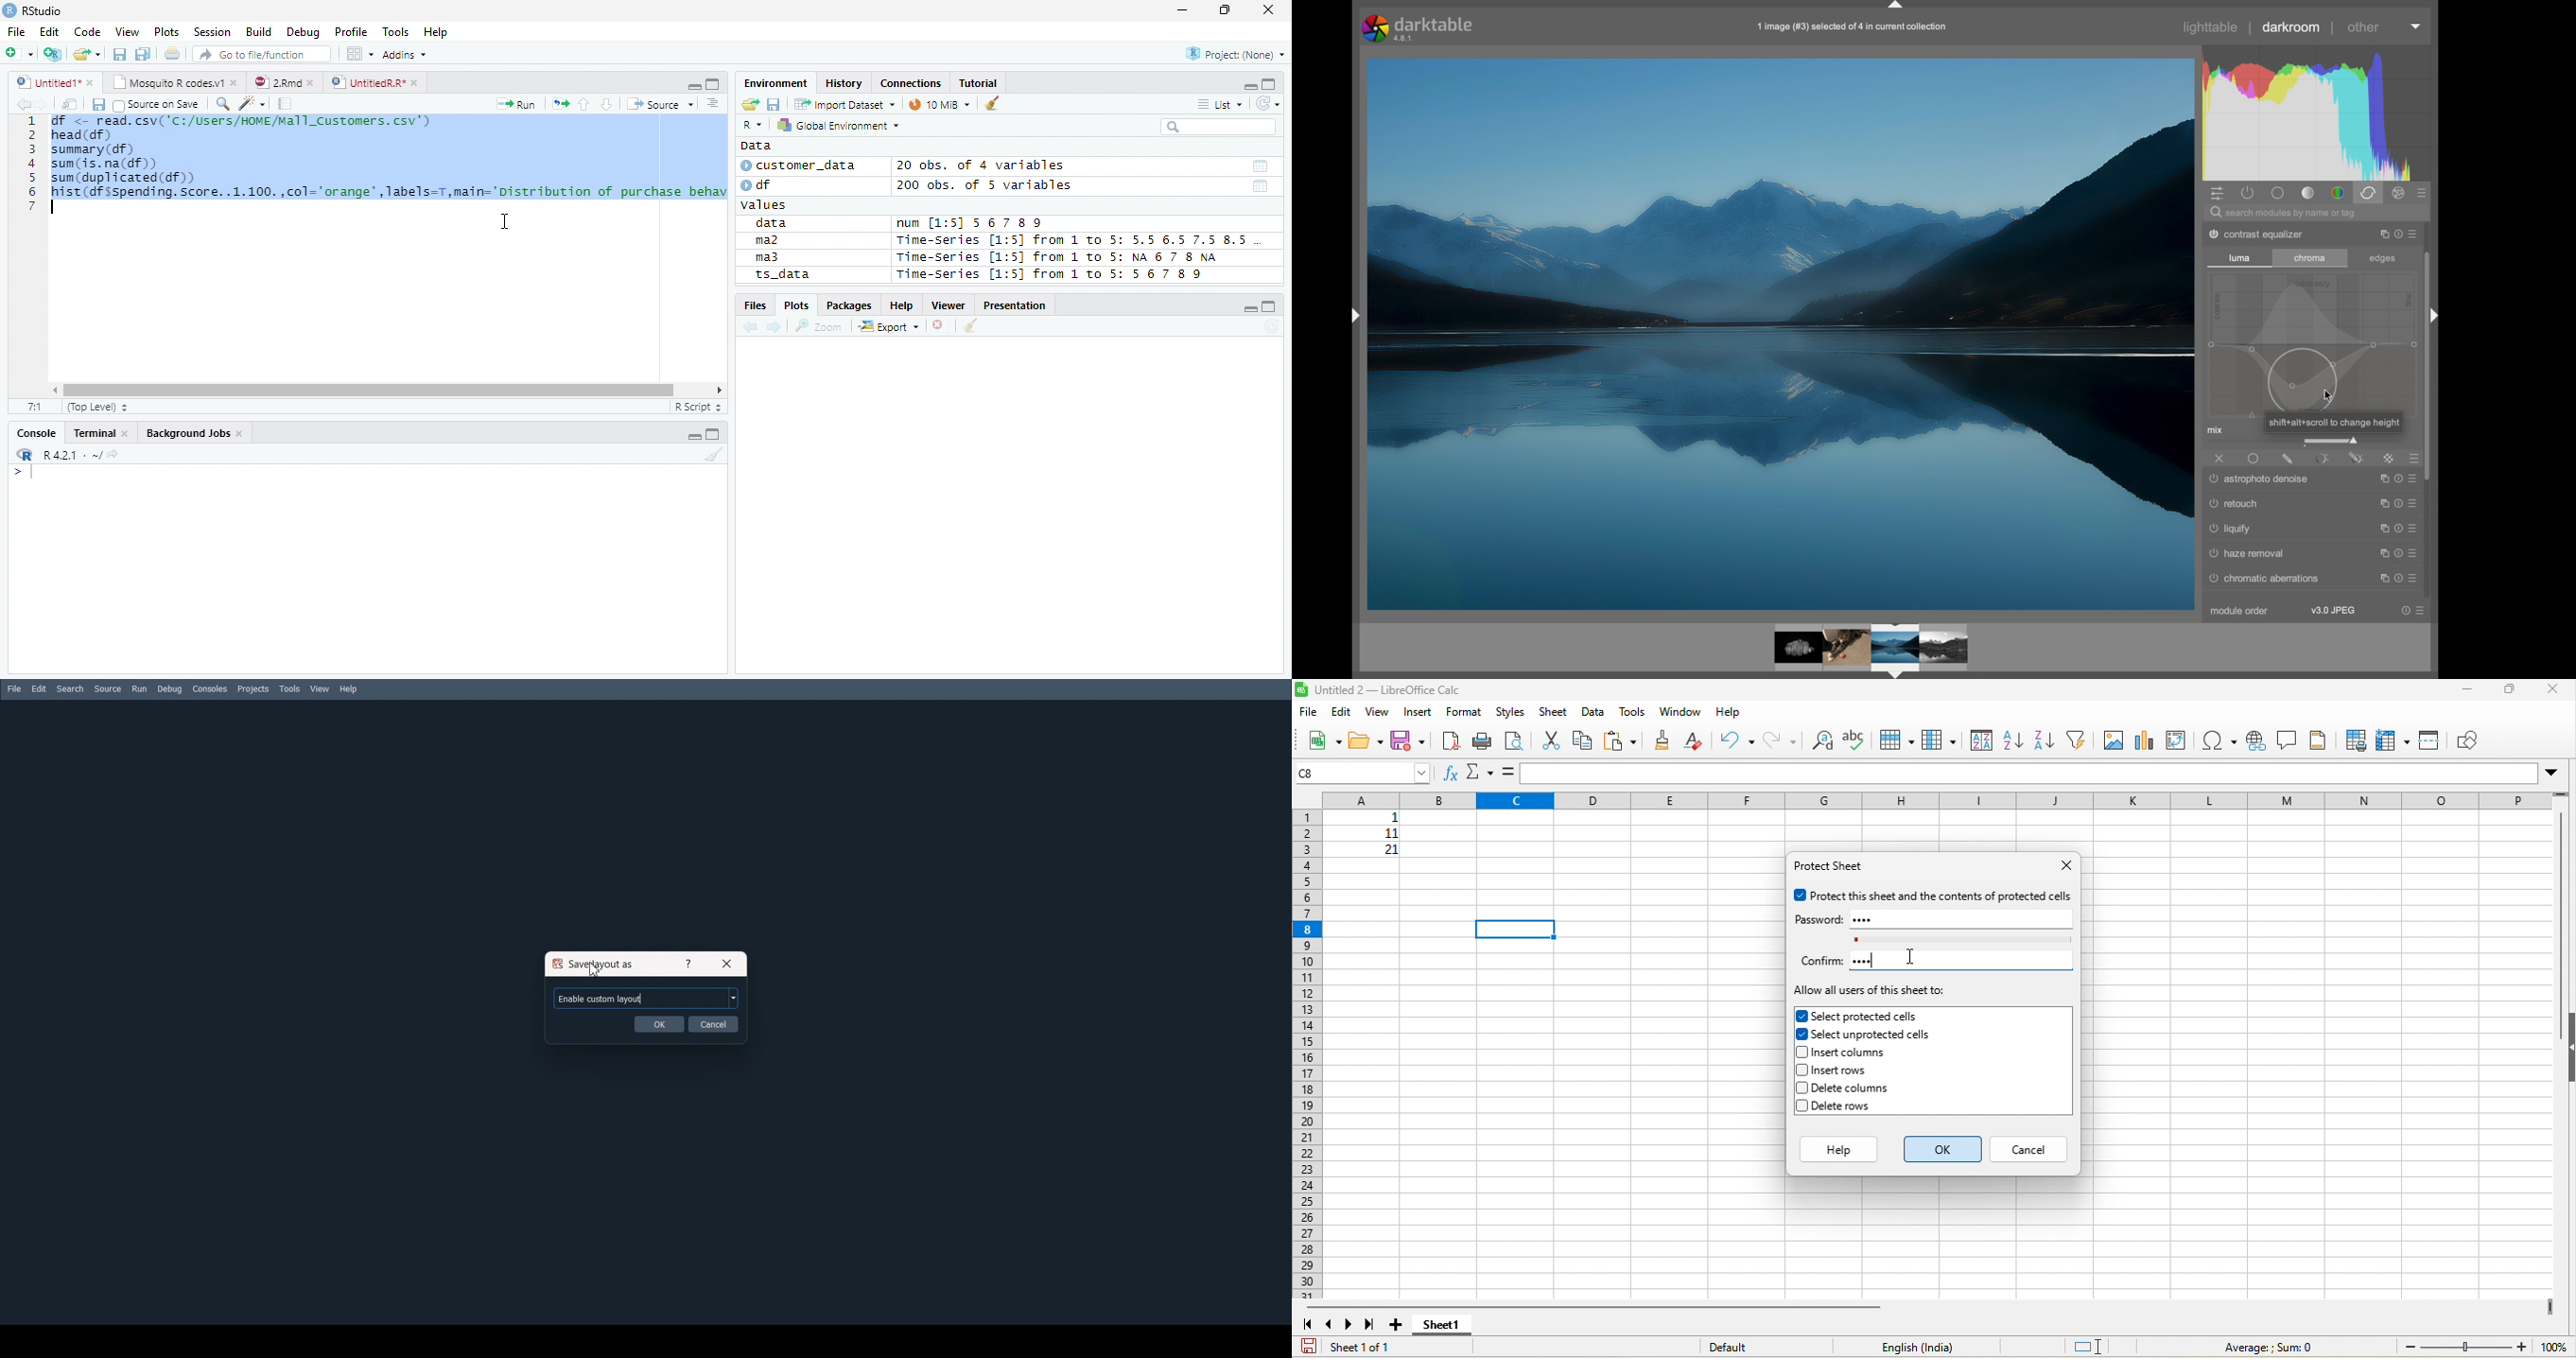 Image resolution: width=2576 pixels, height=1372 pixels. Describe the element at coordinates (1778, 740) in the screenshot. I see `redo` at that location.